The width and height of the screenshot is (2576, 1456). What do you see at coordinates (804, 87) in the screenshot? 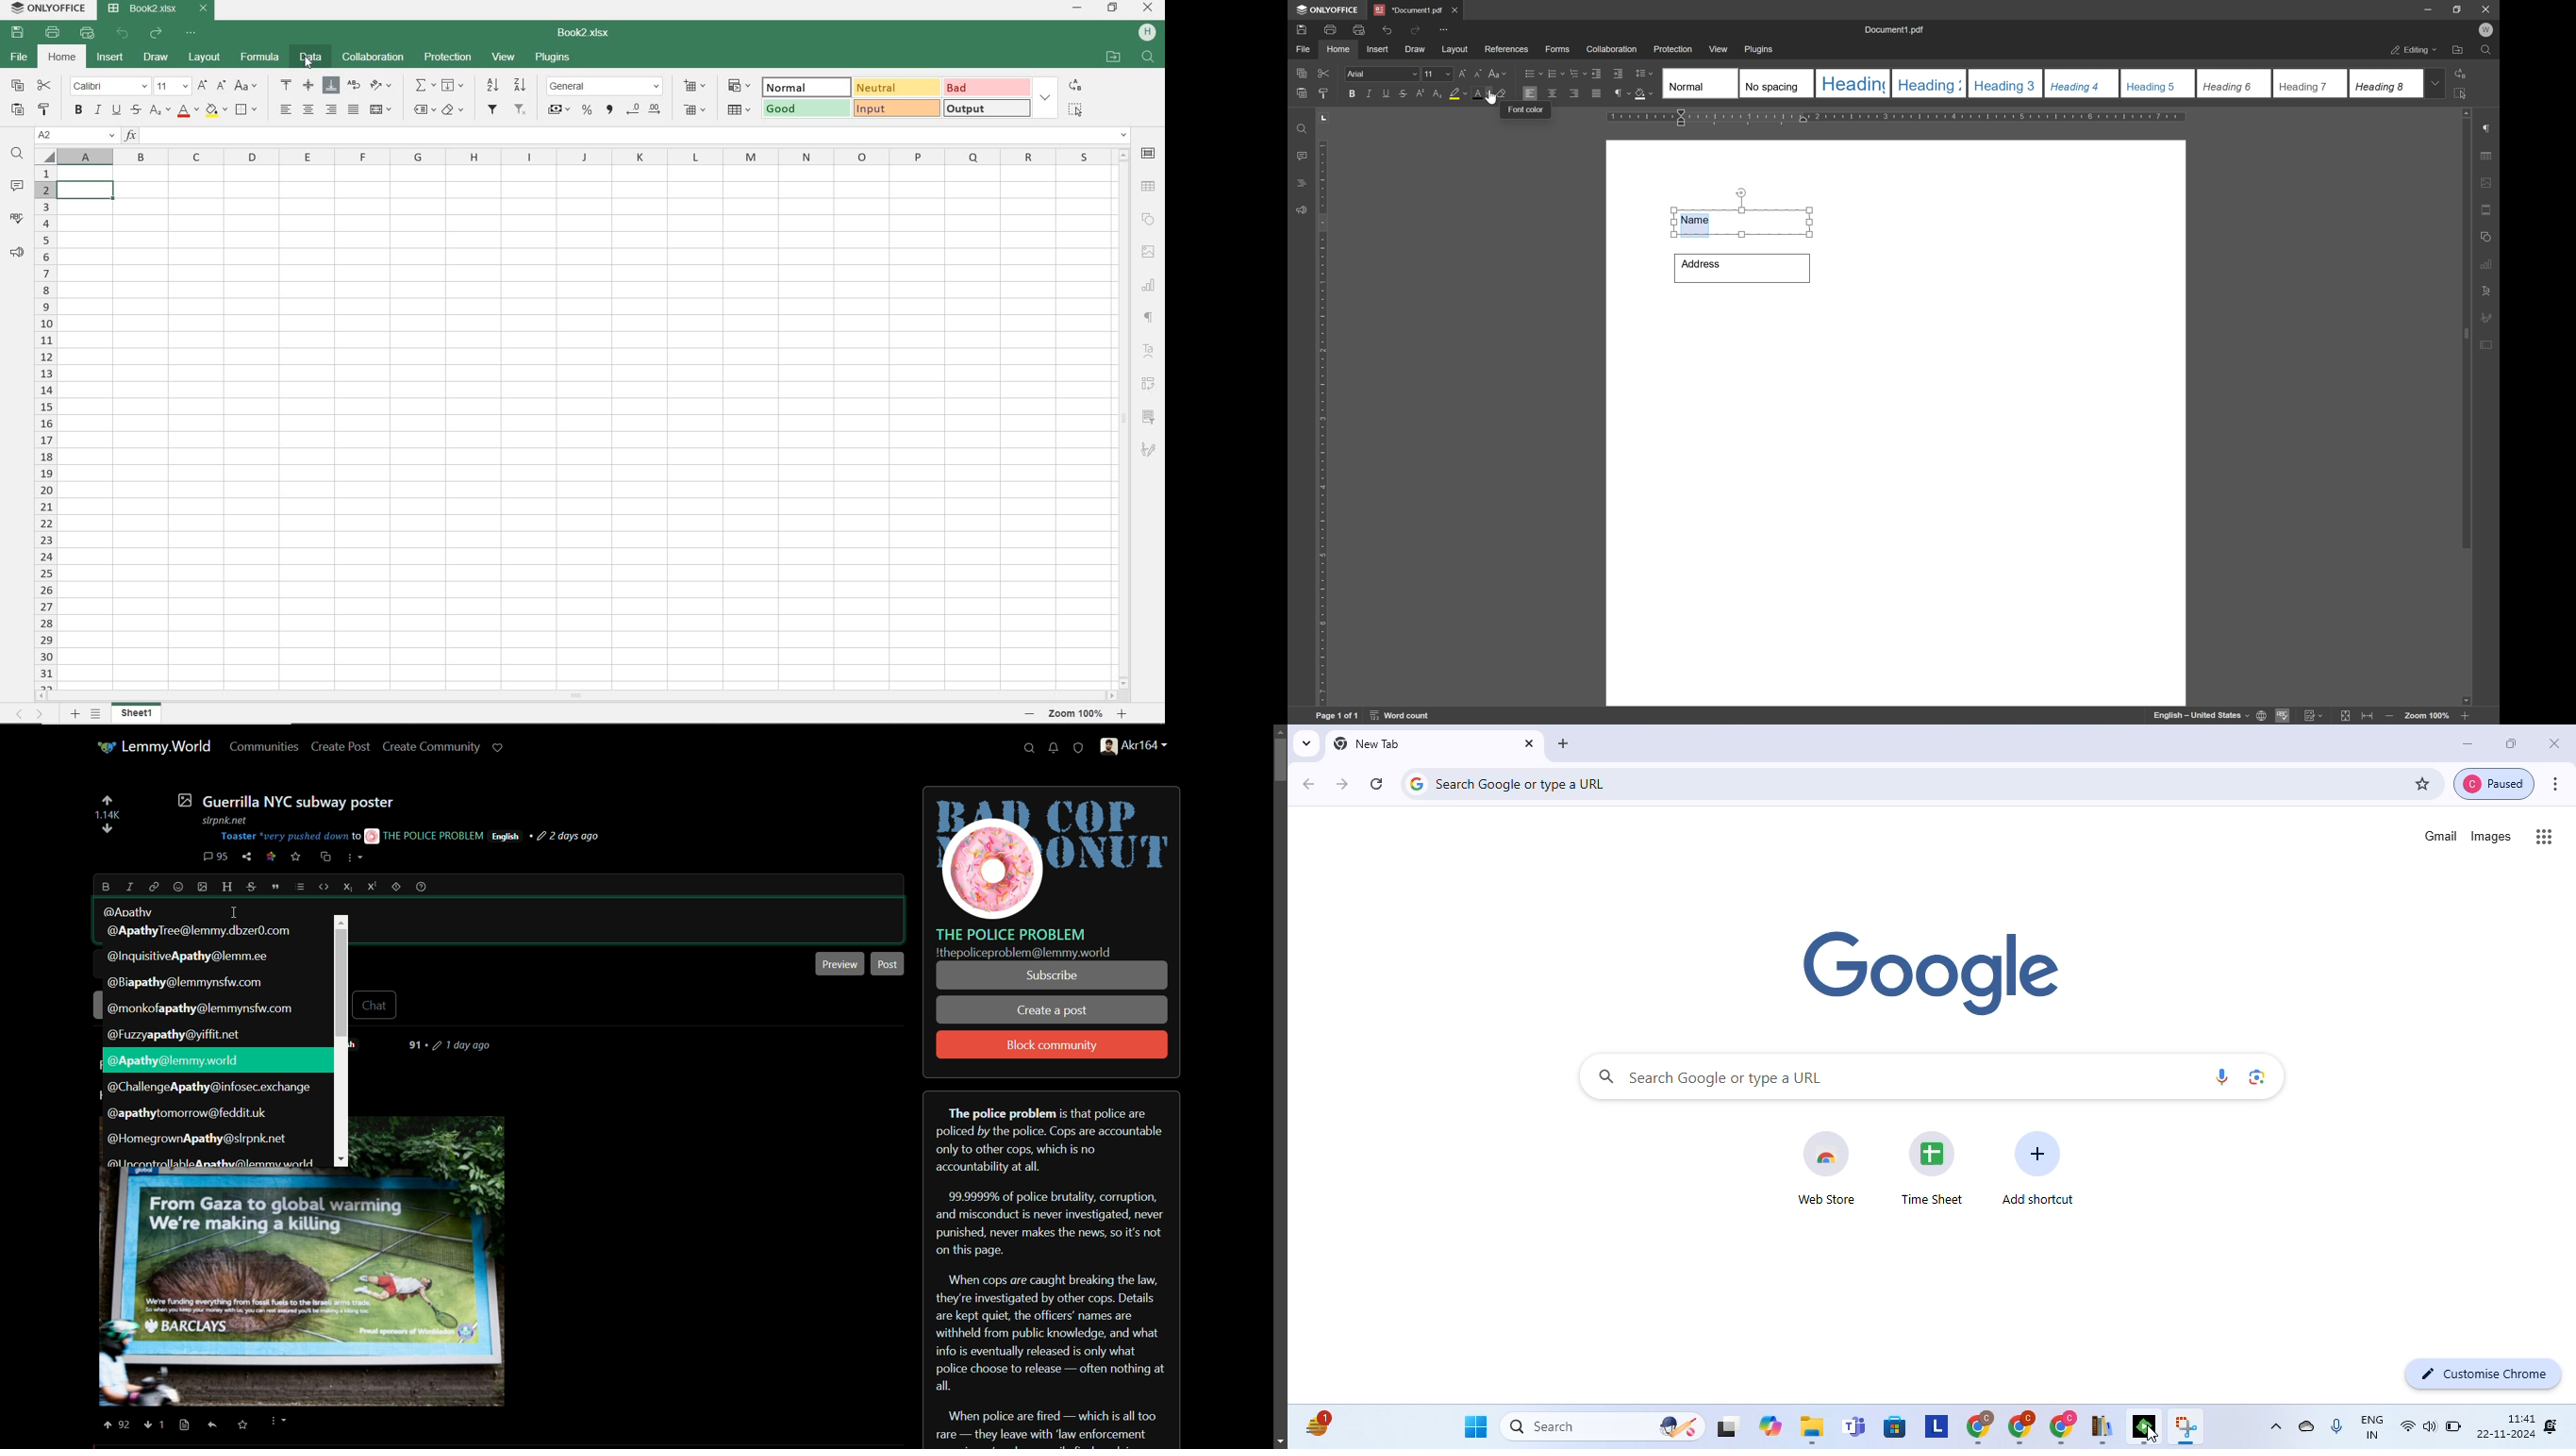
I see `NORMAL` at bounding box center [804, 87].